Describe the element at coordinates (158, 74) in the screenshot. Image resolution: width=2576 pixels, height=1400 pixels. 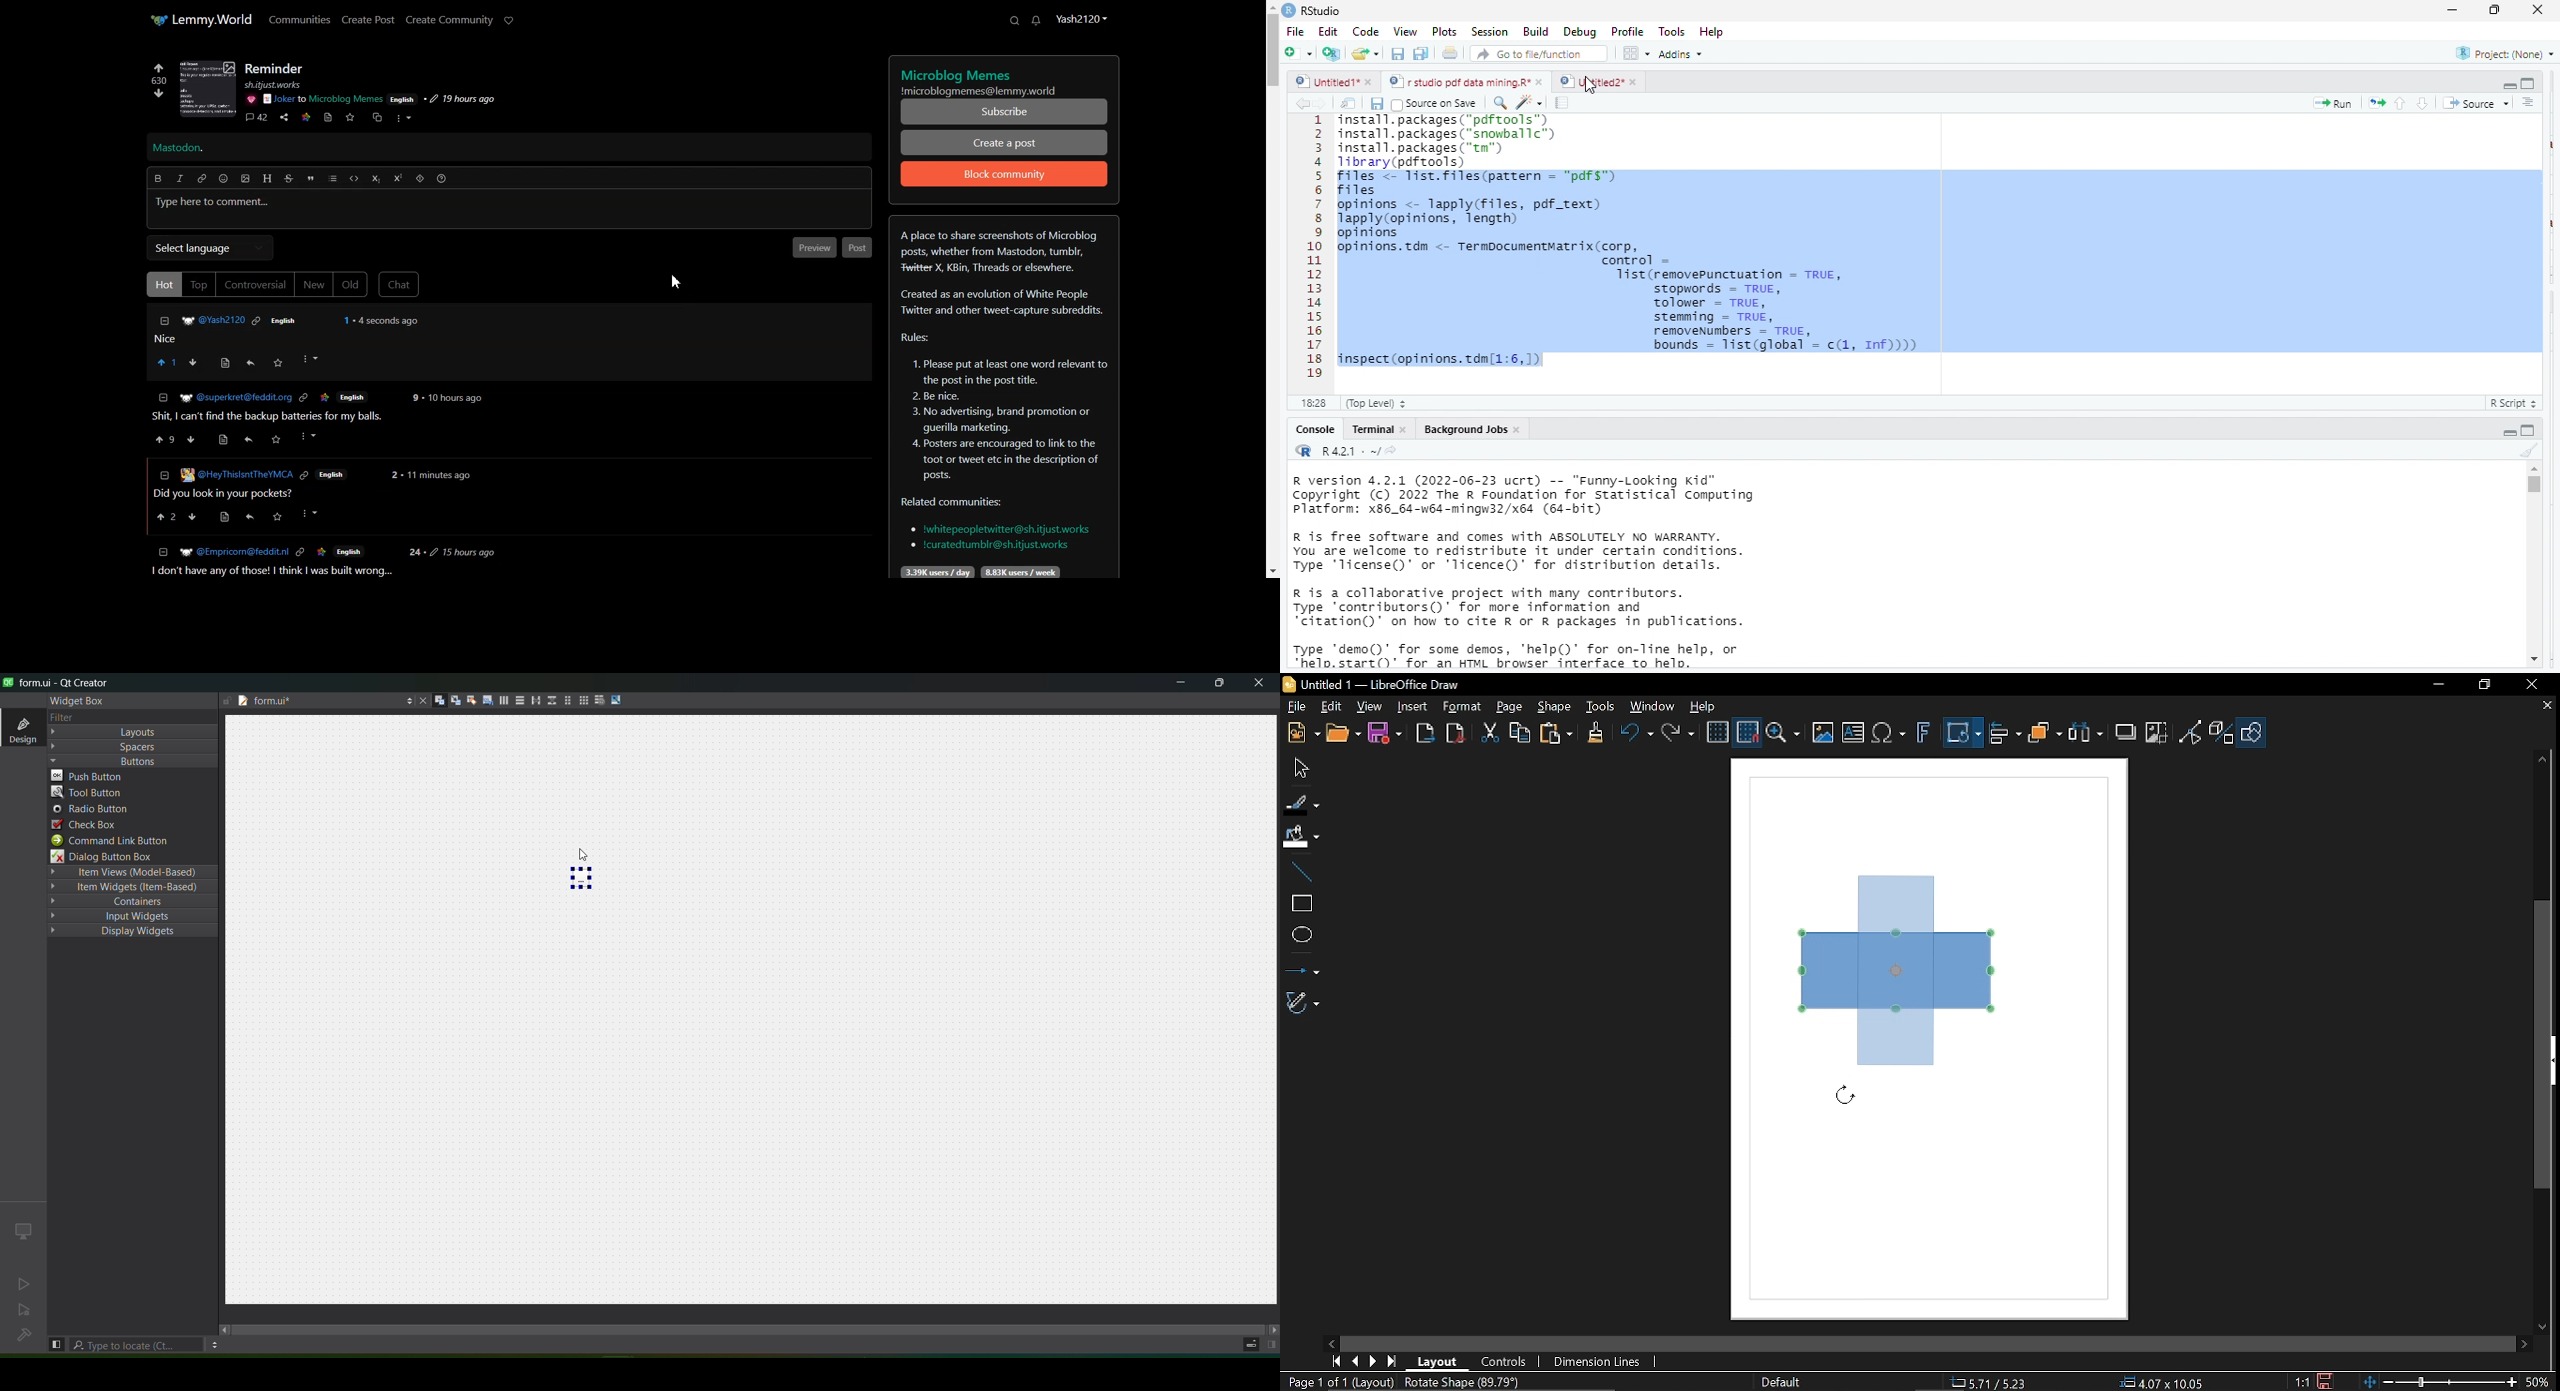
I see `Upvote` at that location.